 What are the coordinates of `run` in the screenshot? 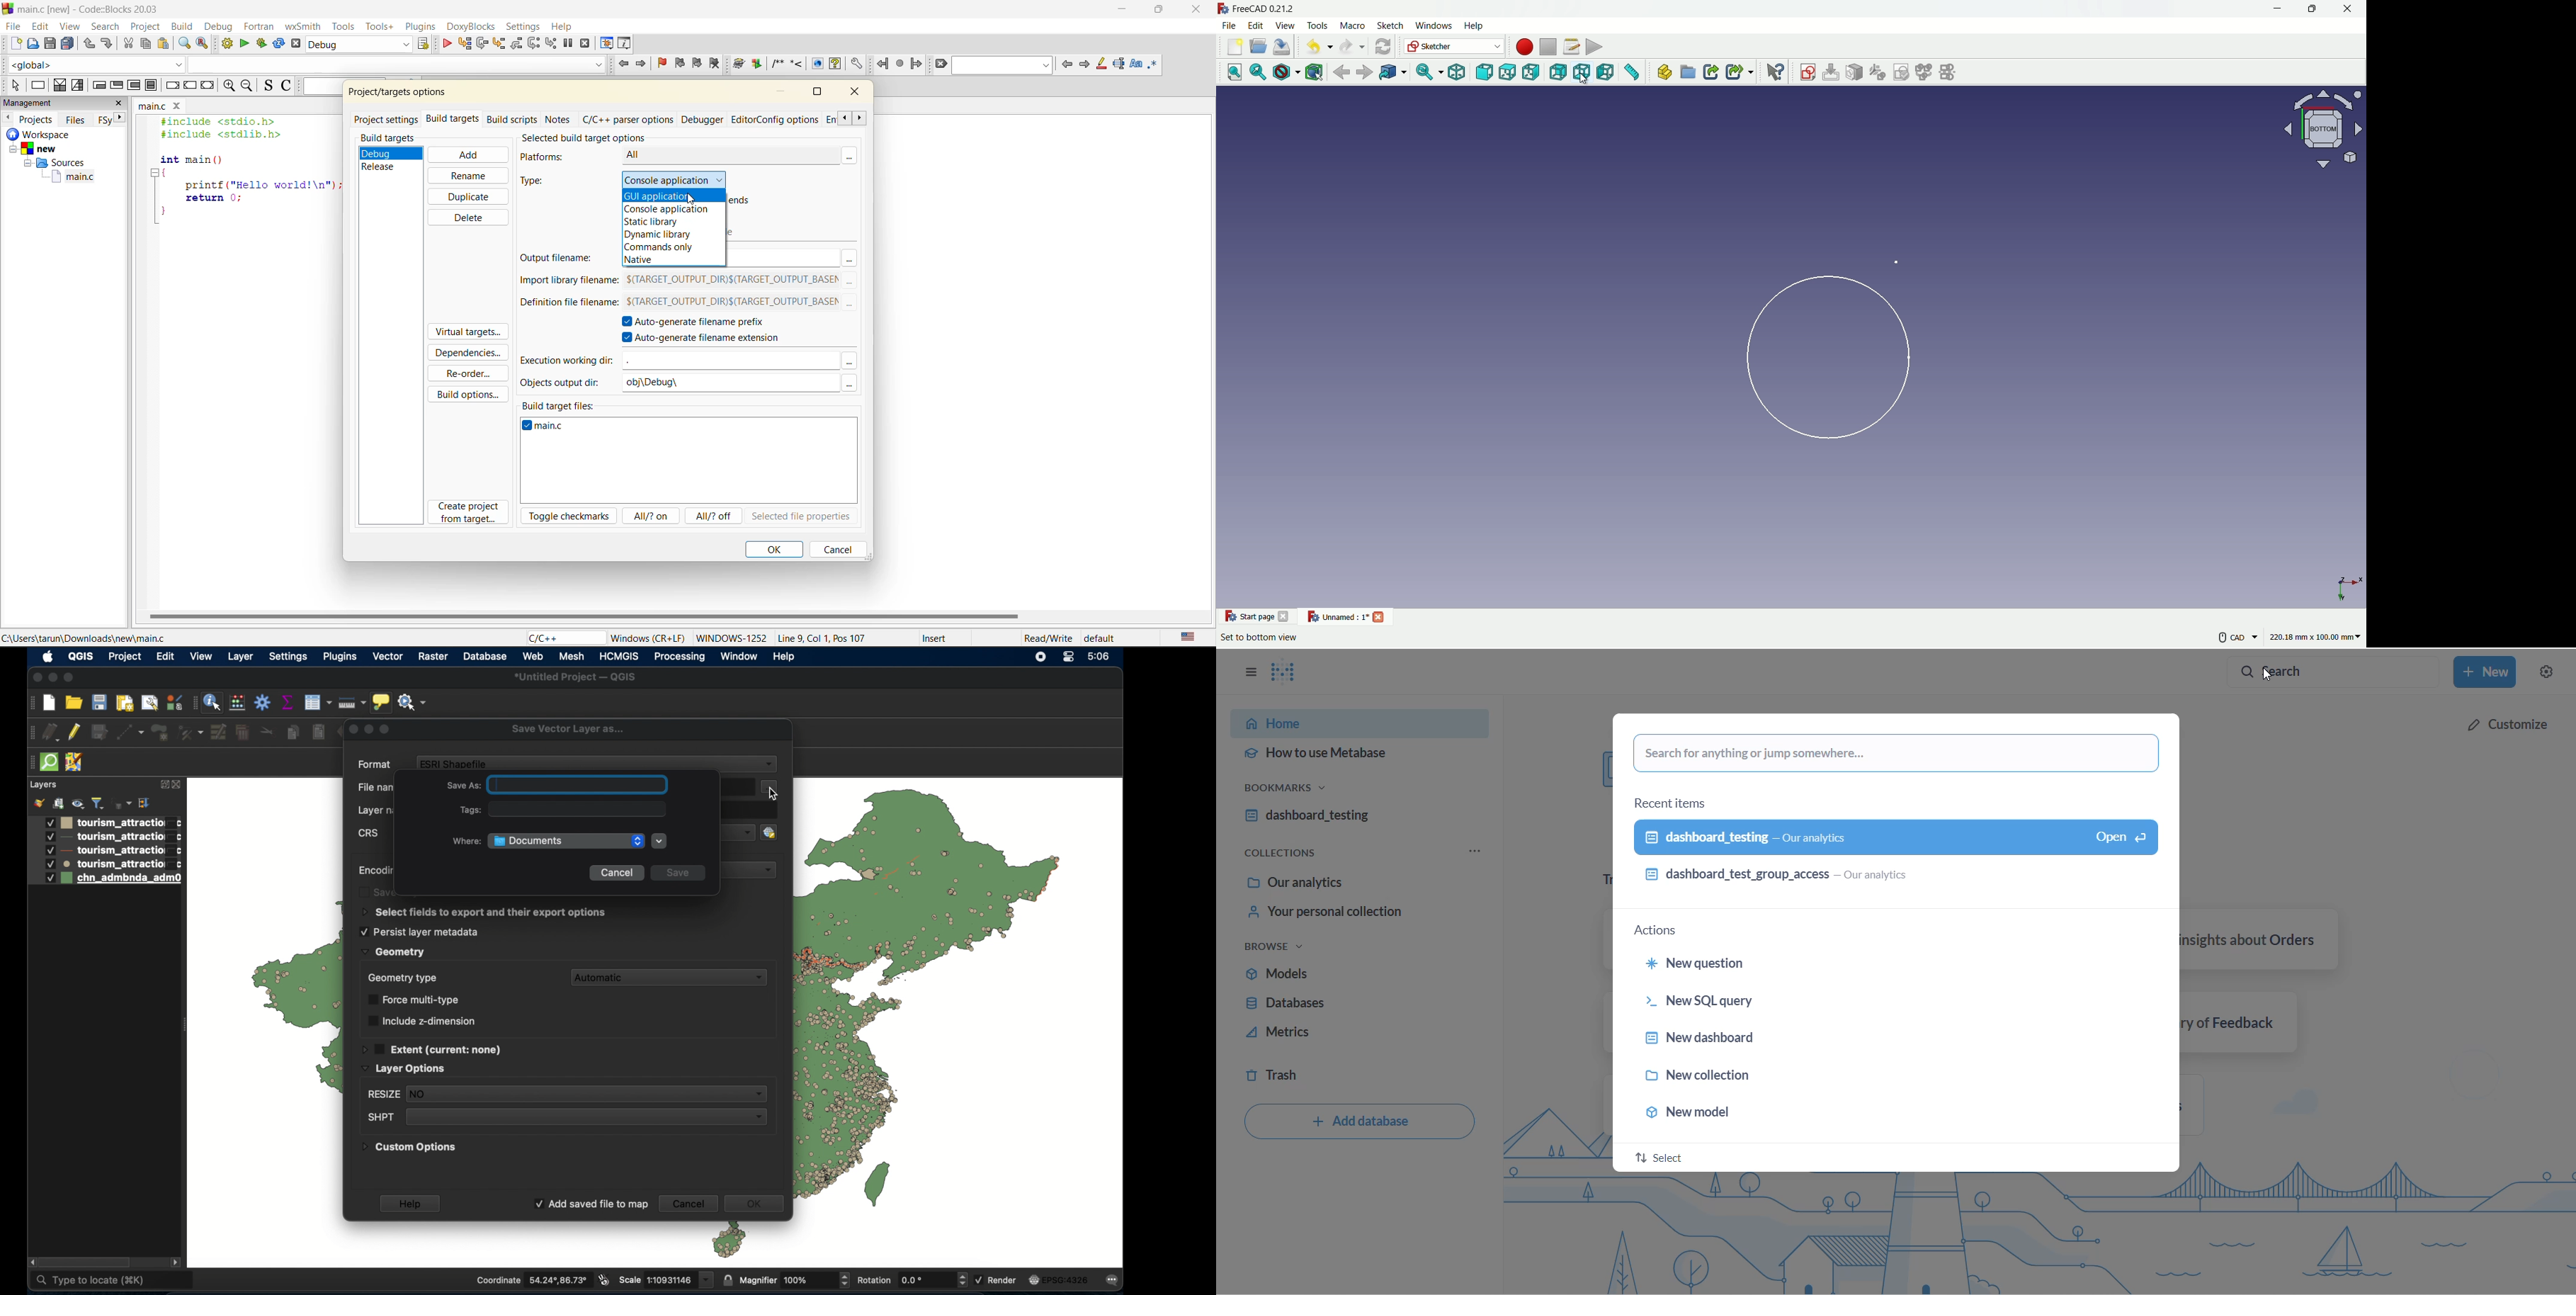 It's located at (245, 42).